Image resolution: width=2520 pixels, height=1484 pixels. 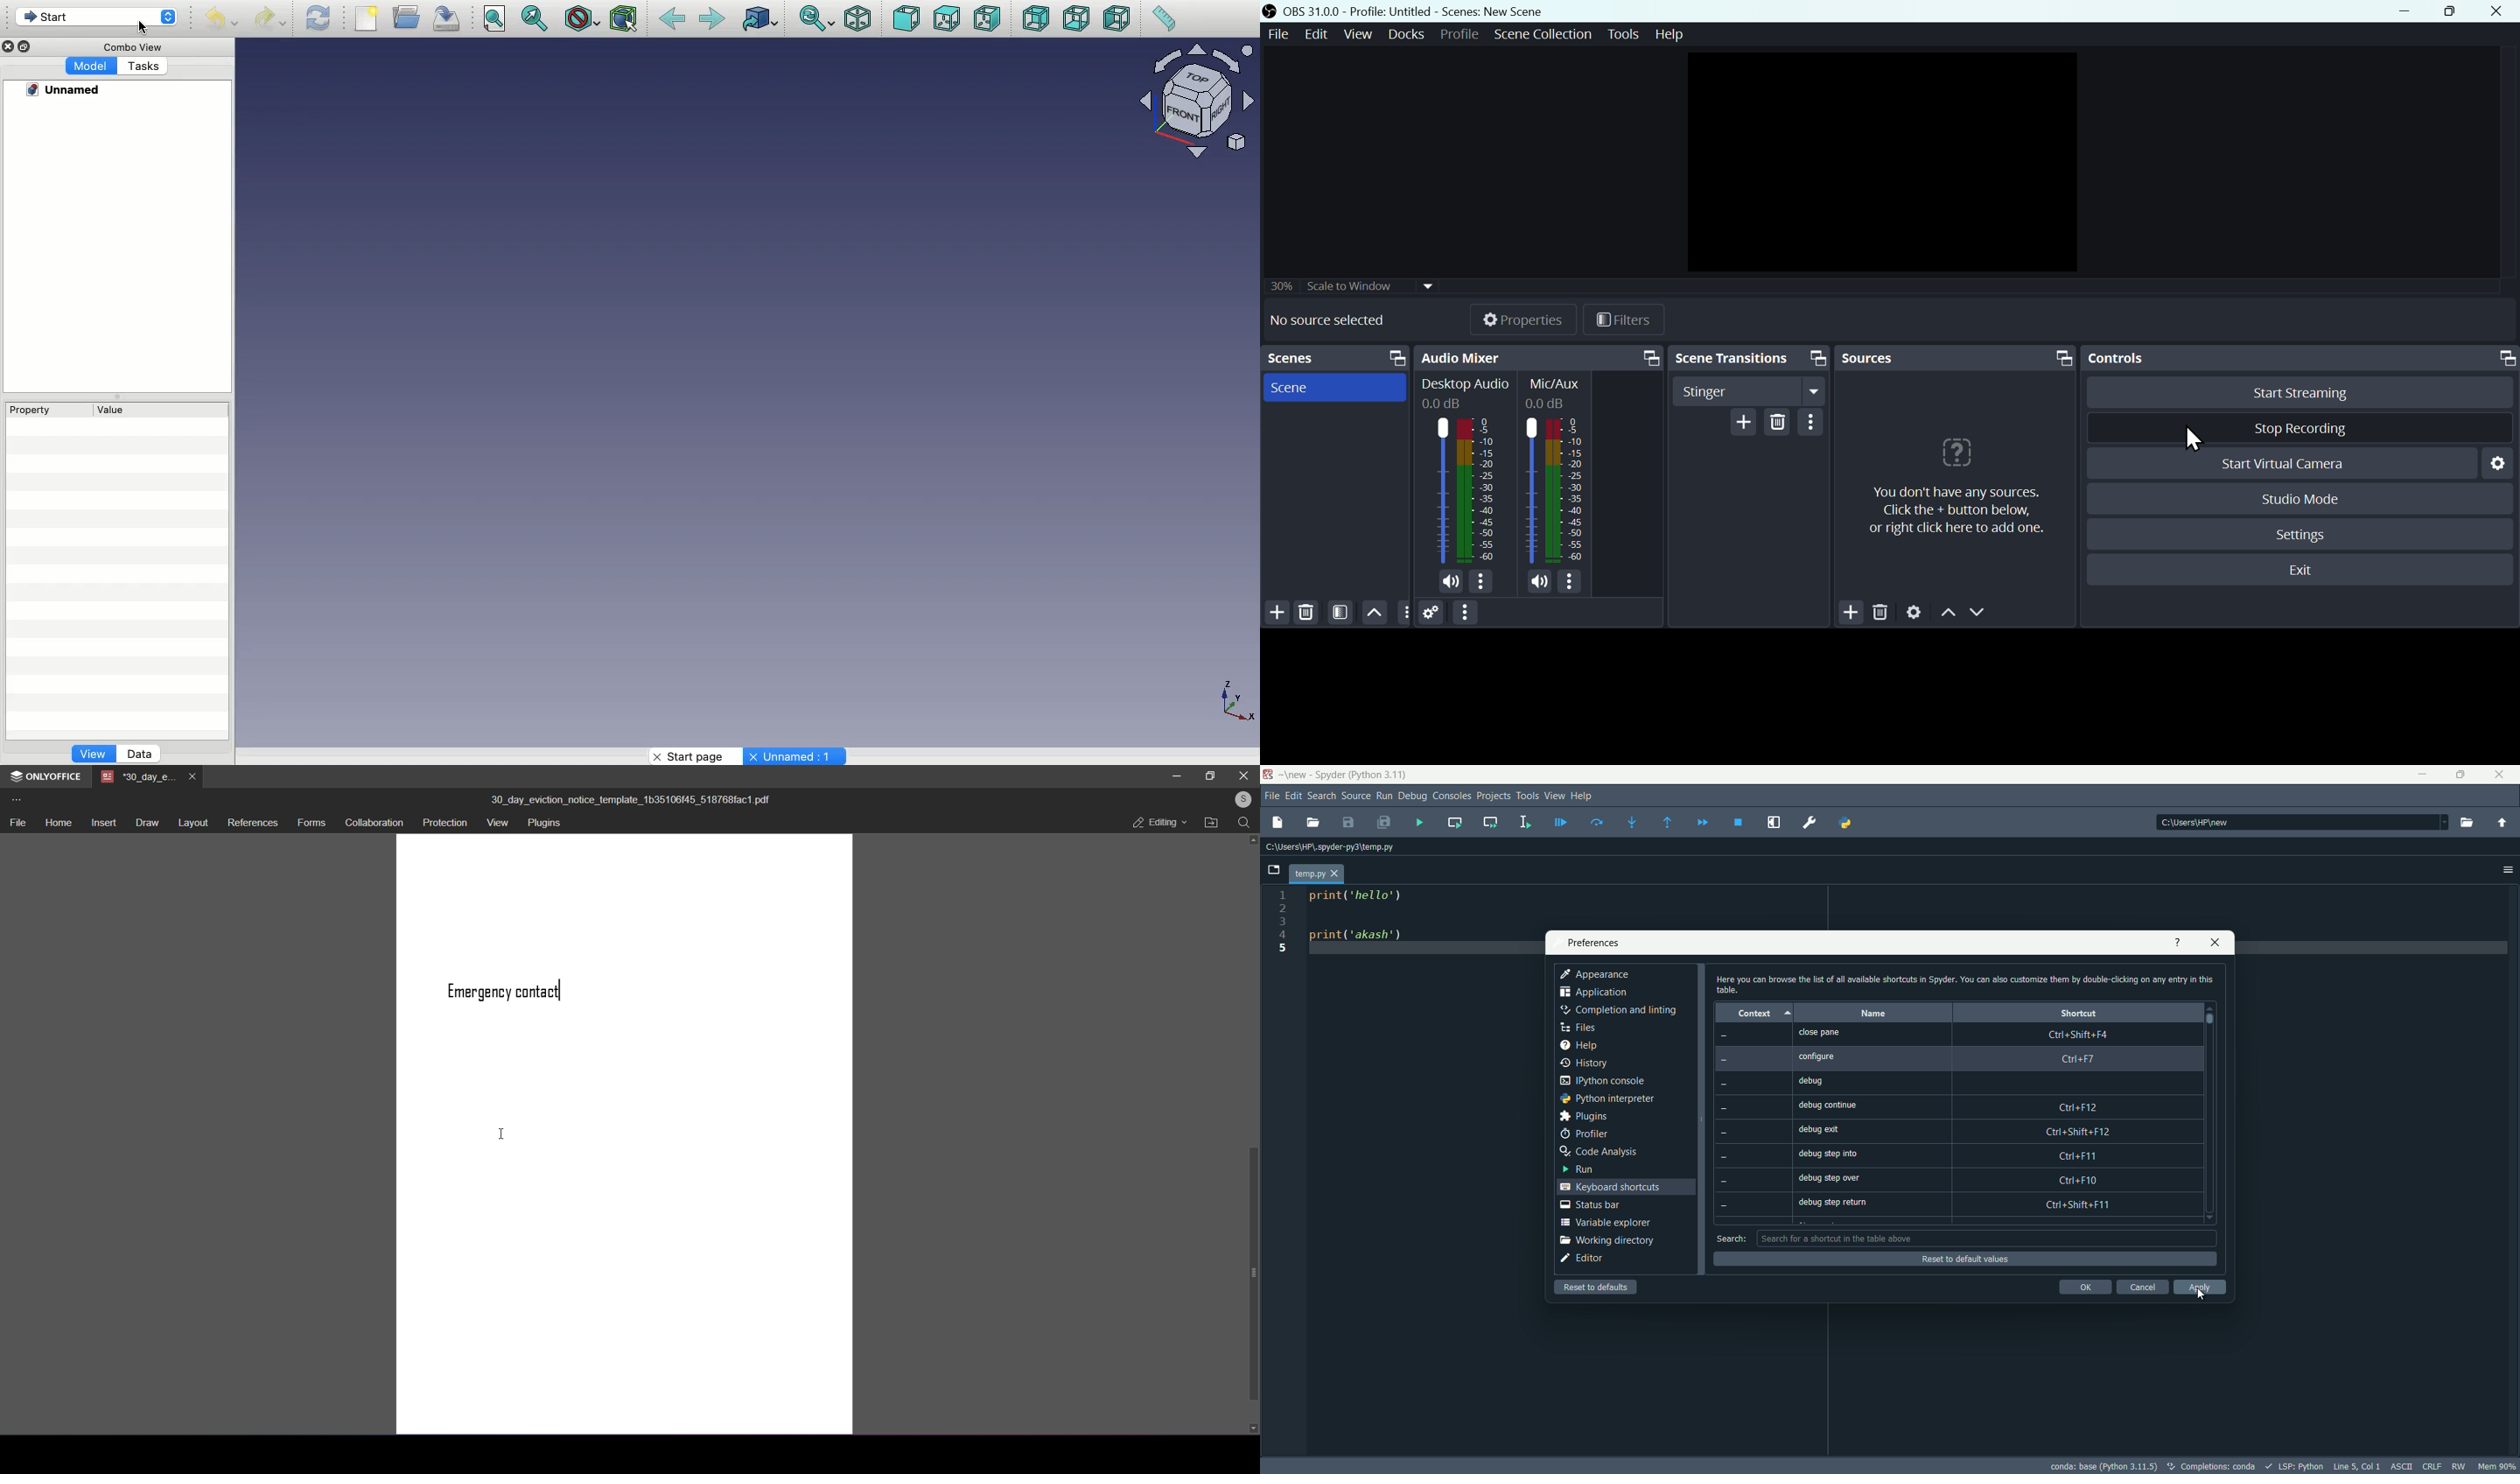 What do you see at coordinates (2500, 12) in the screenshot?
I see `Close` at bounding box center [2500, 12].